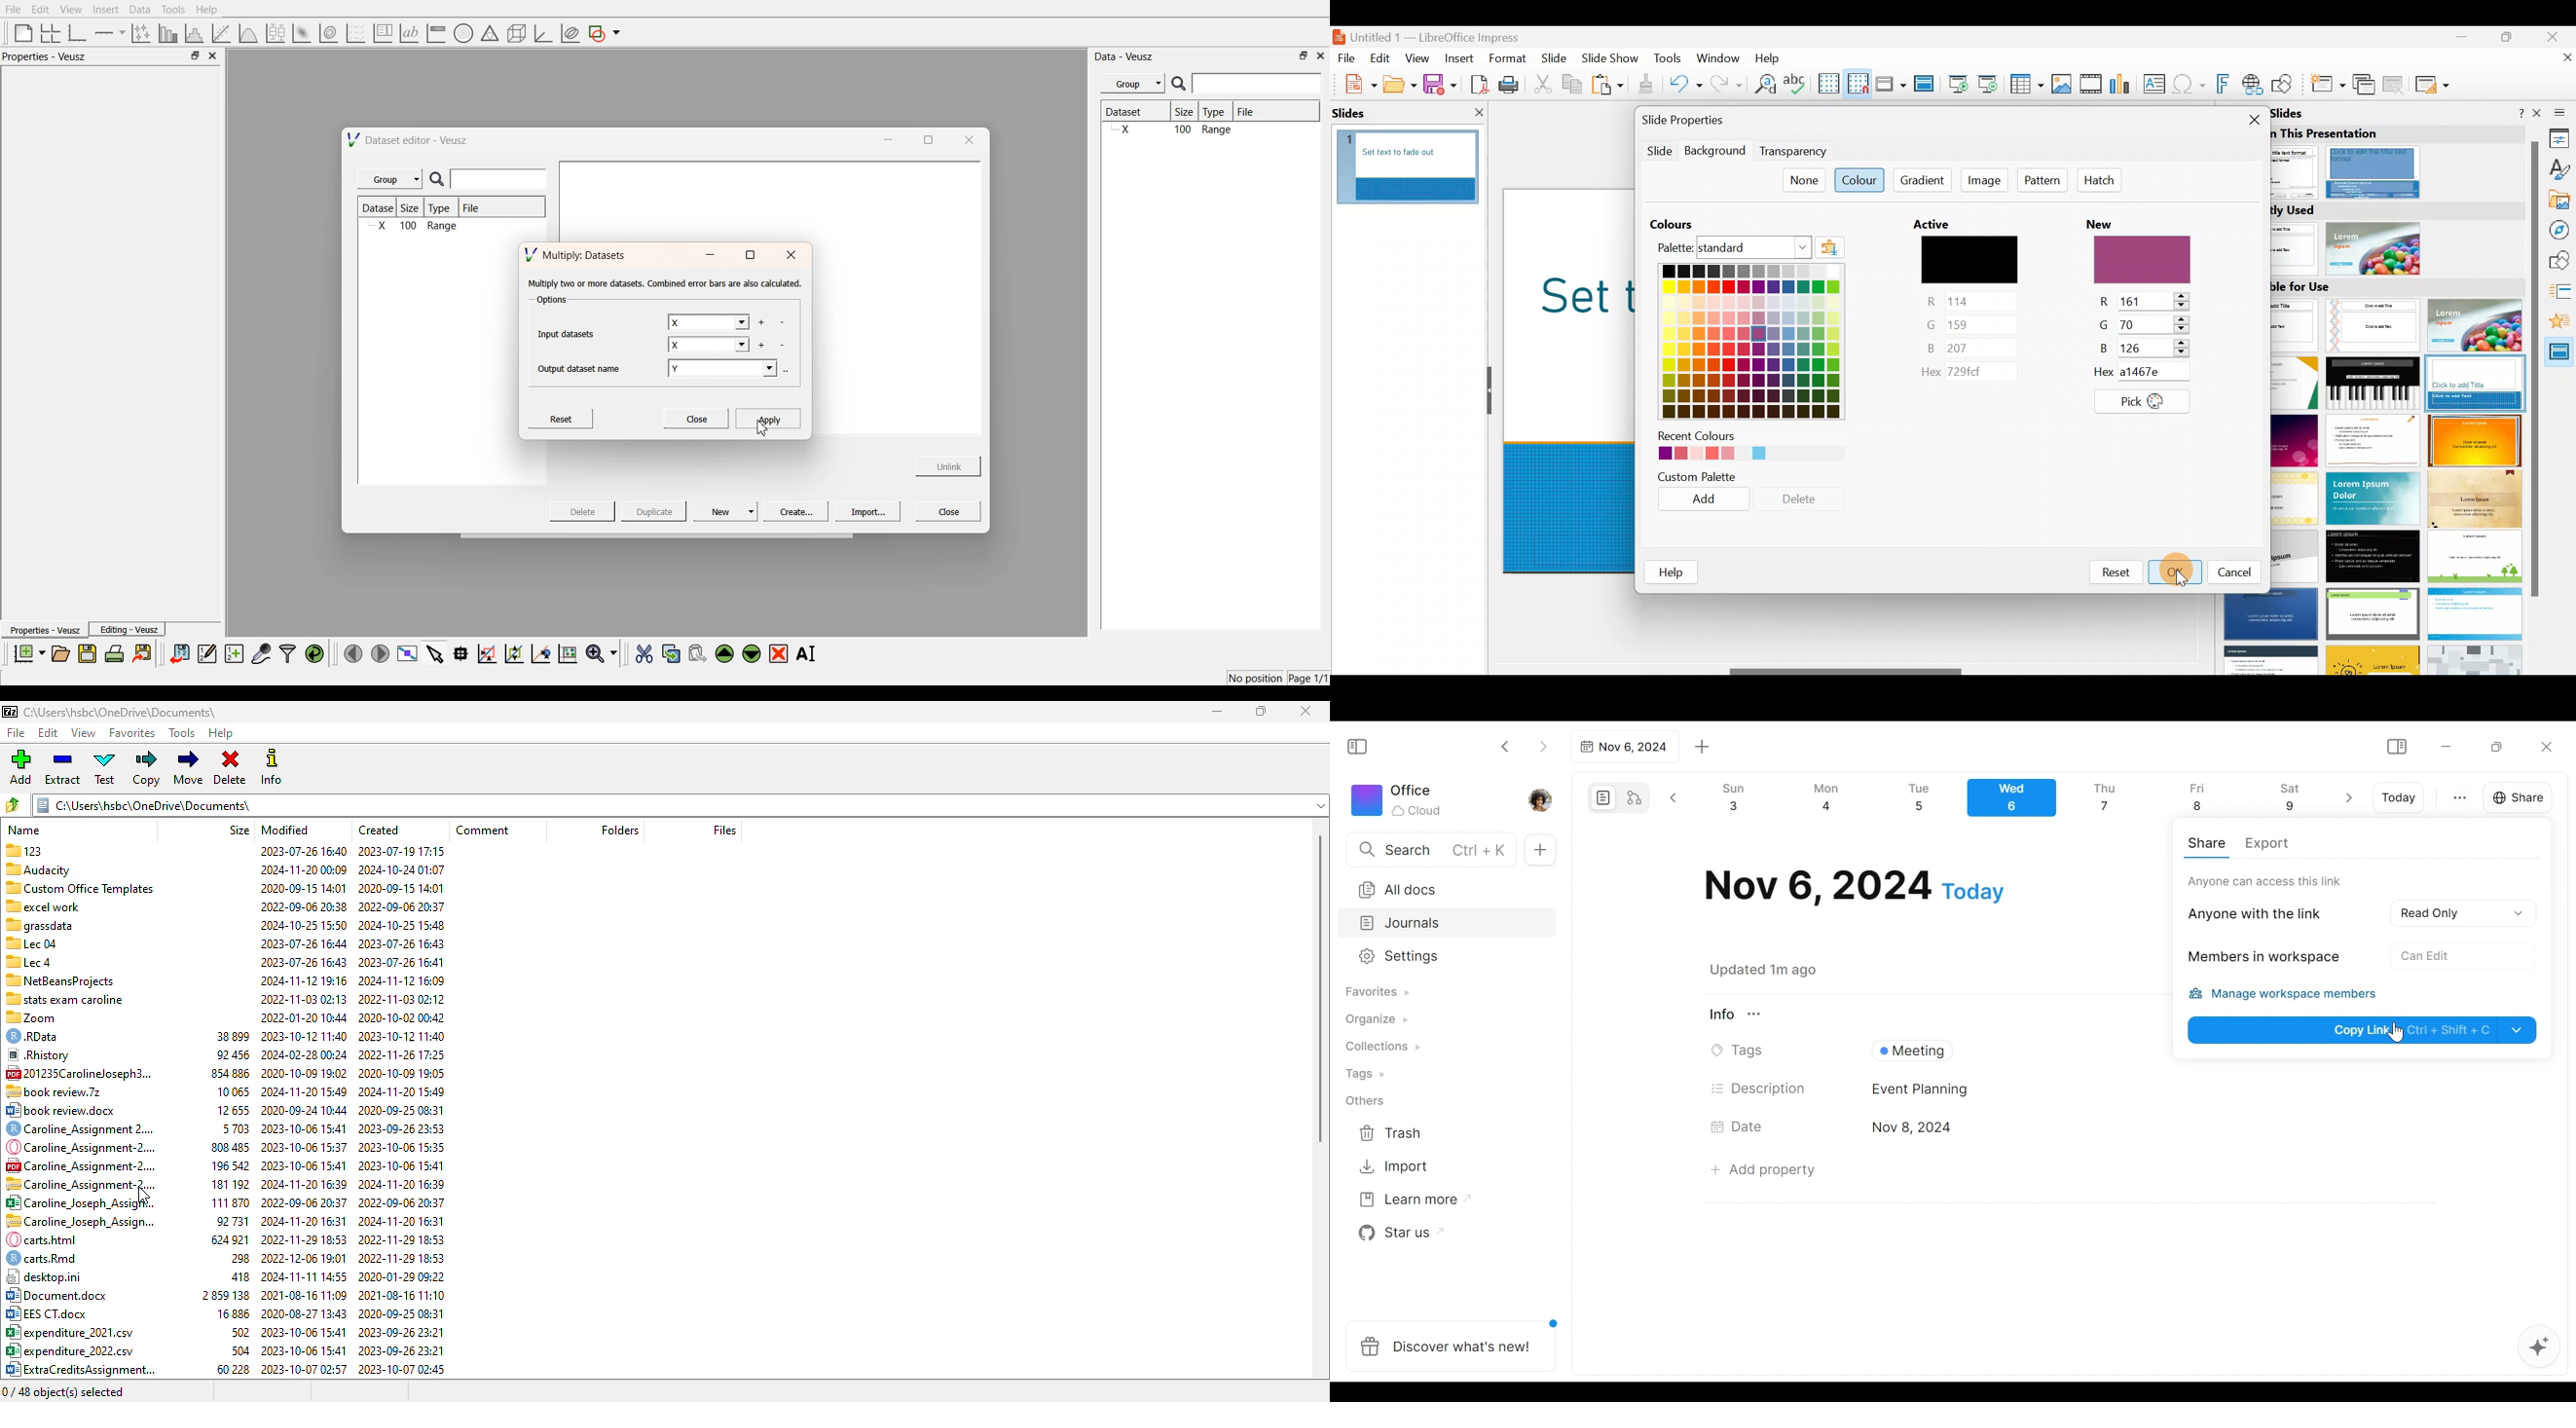  I want to click on capture data points, so click(262, 655).